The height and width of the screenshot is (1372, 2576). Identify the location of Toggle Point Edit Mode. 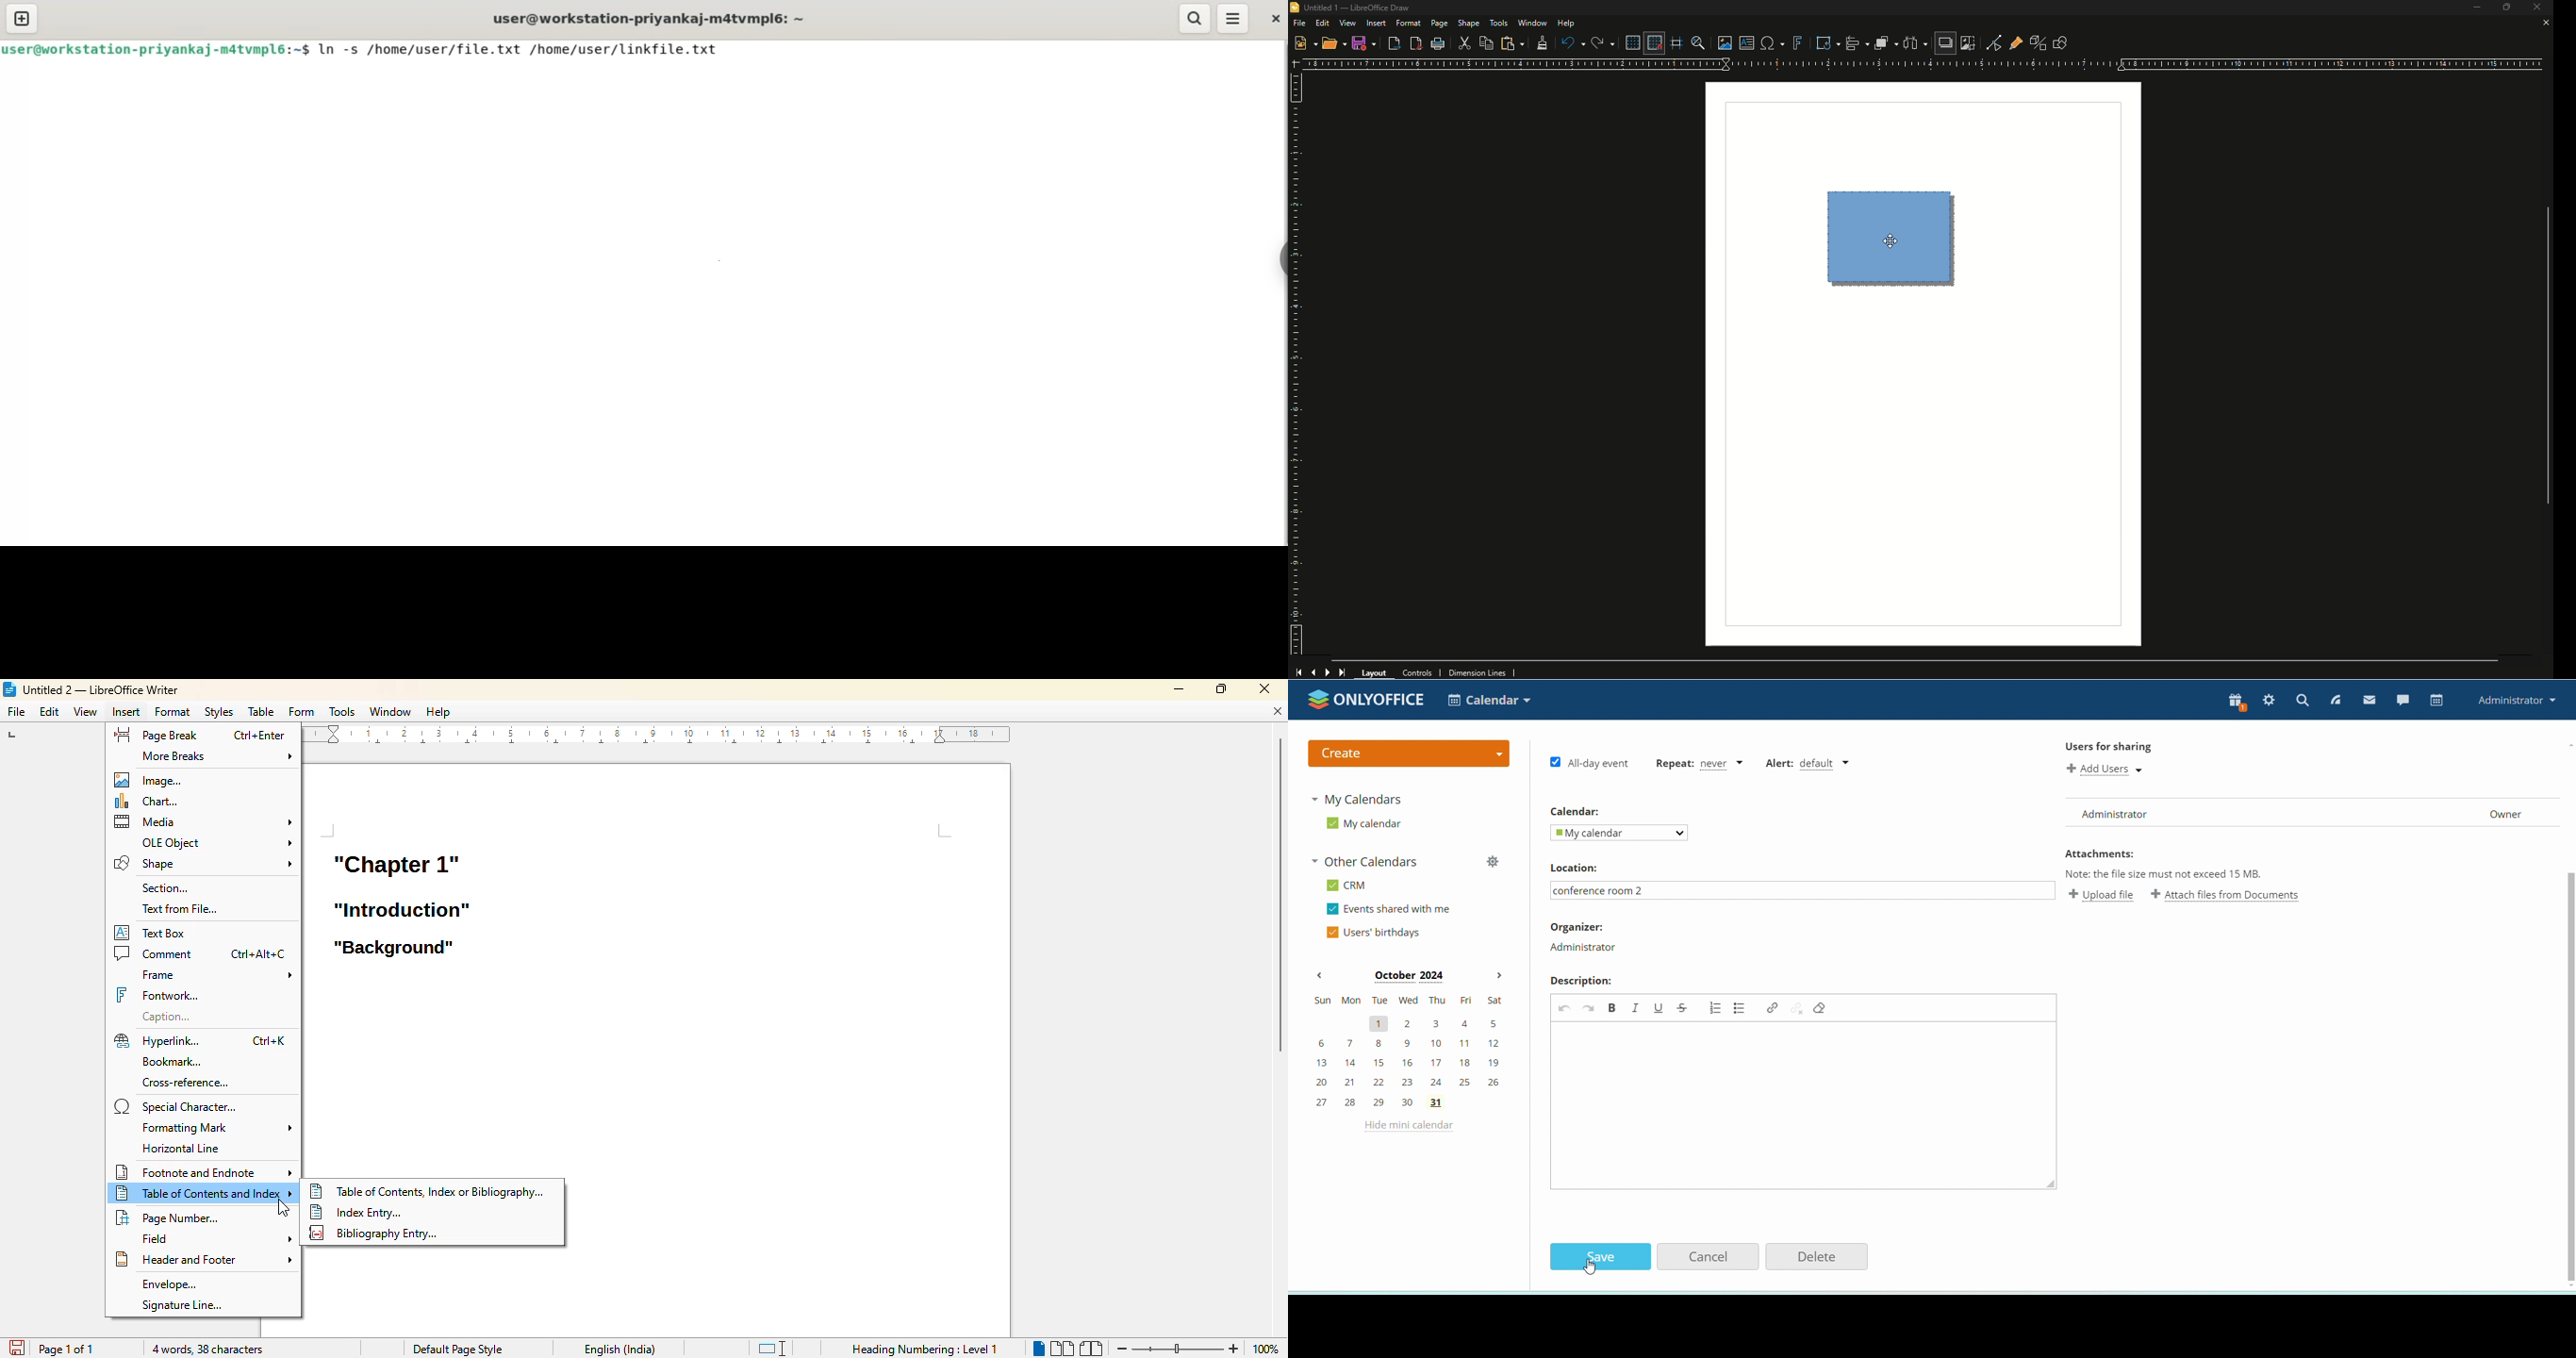
(1989, 42).